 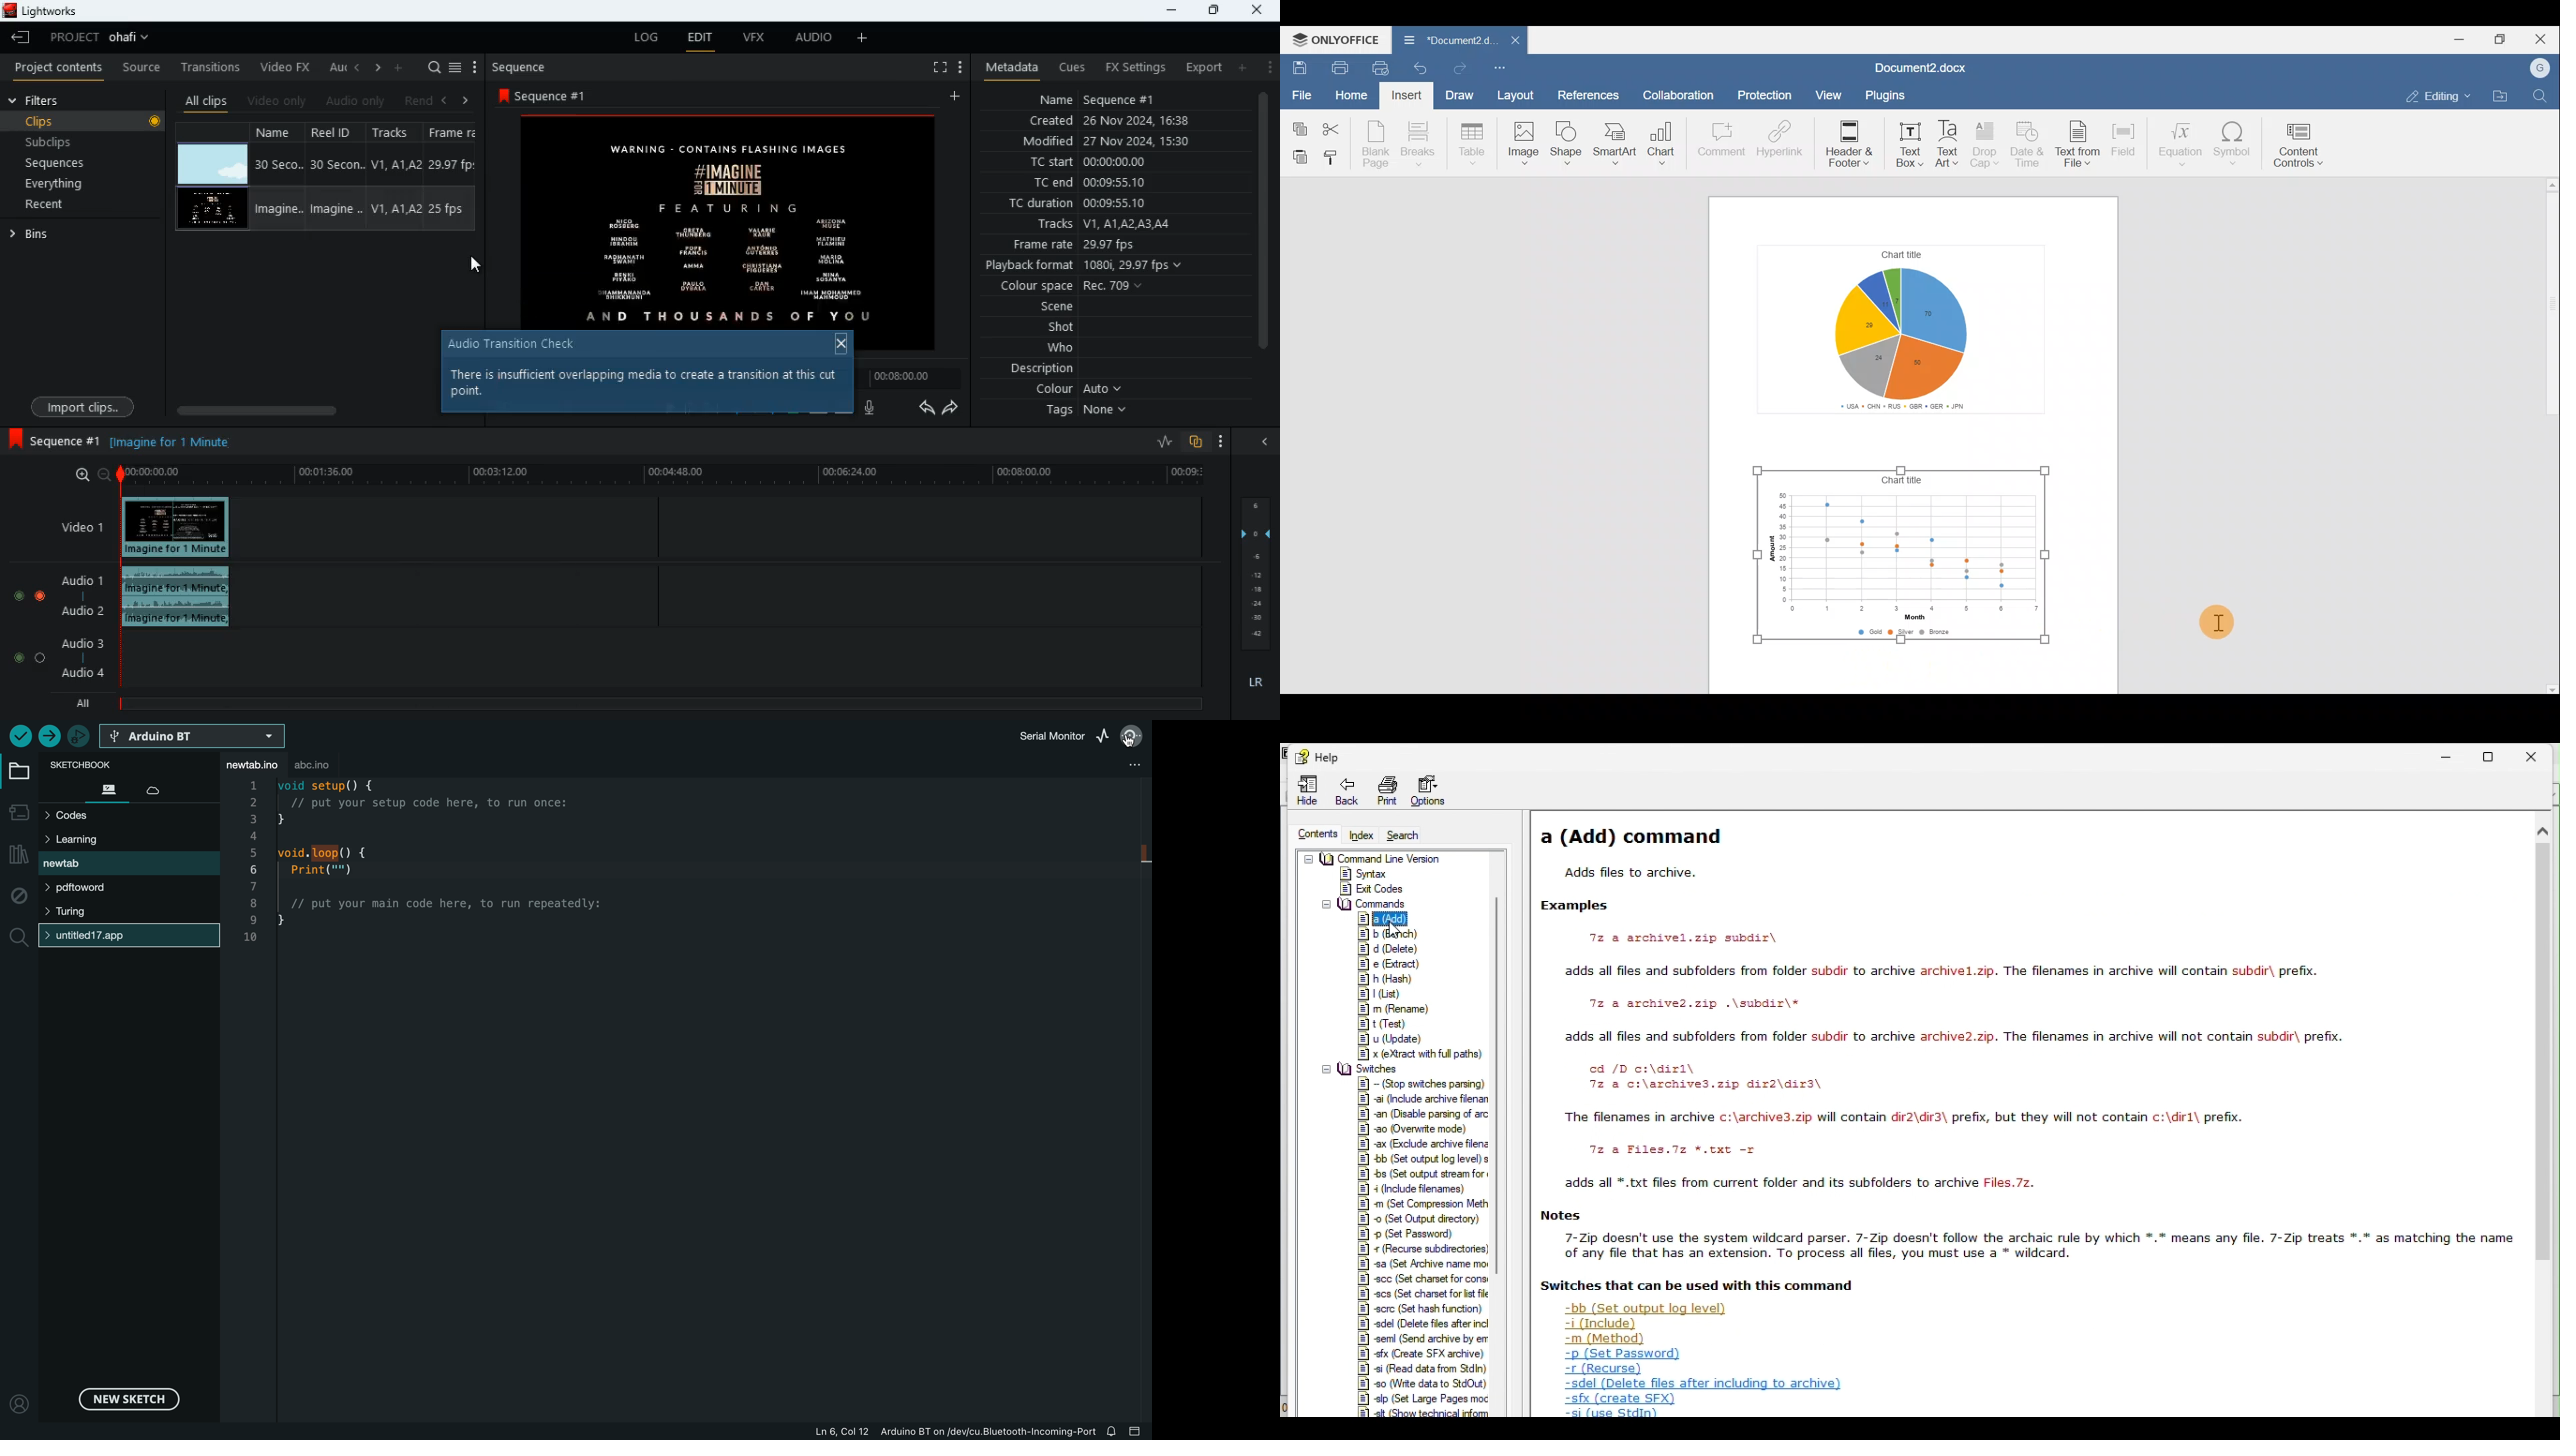 What do you see at coordinates (1405, 96) in the screenshot?
I see `Cursor on Insert` at bounding box center [1405, 96].